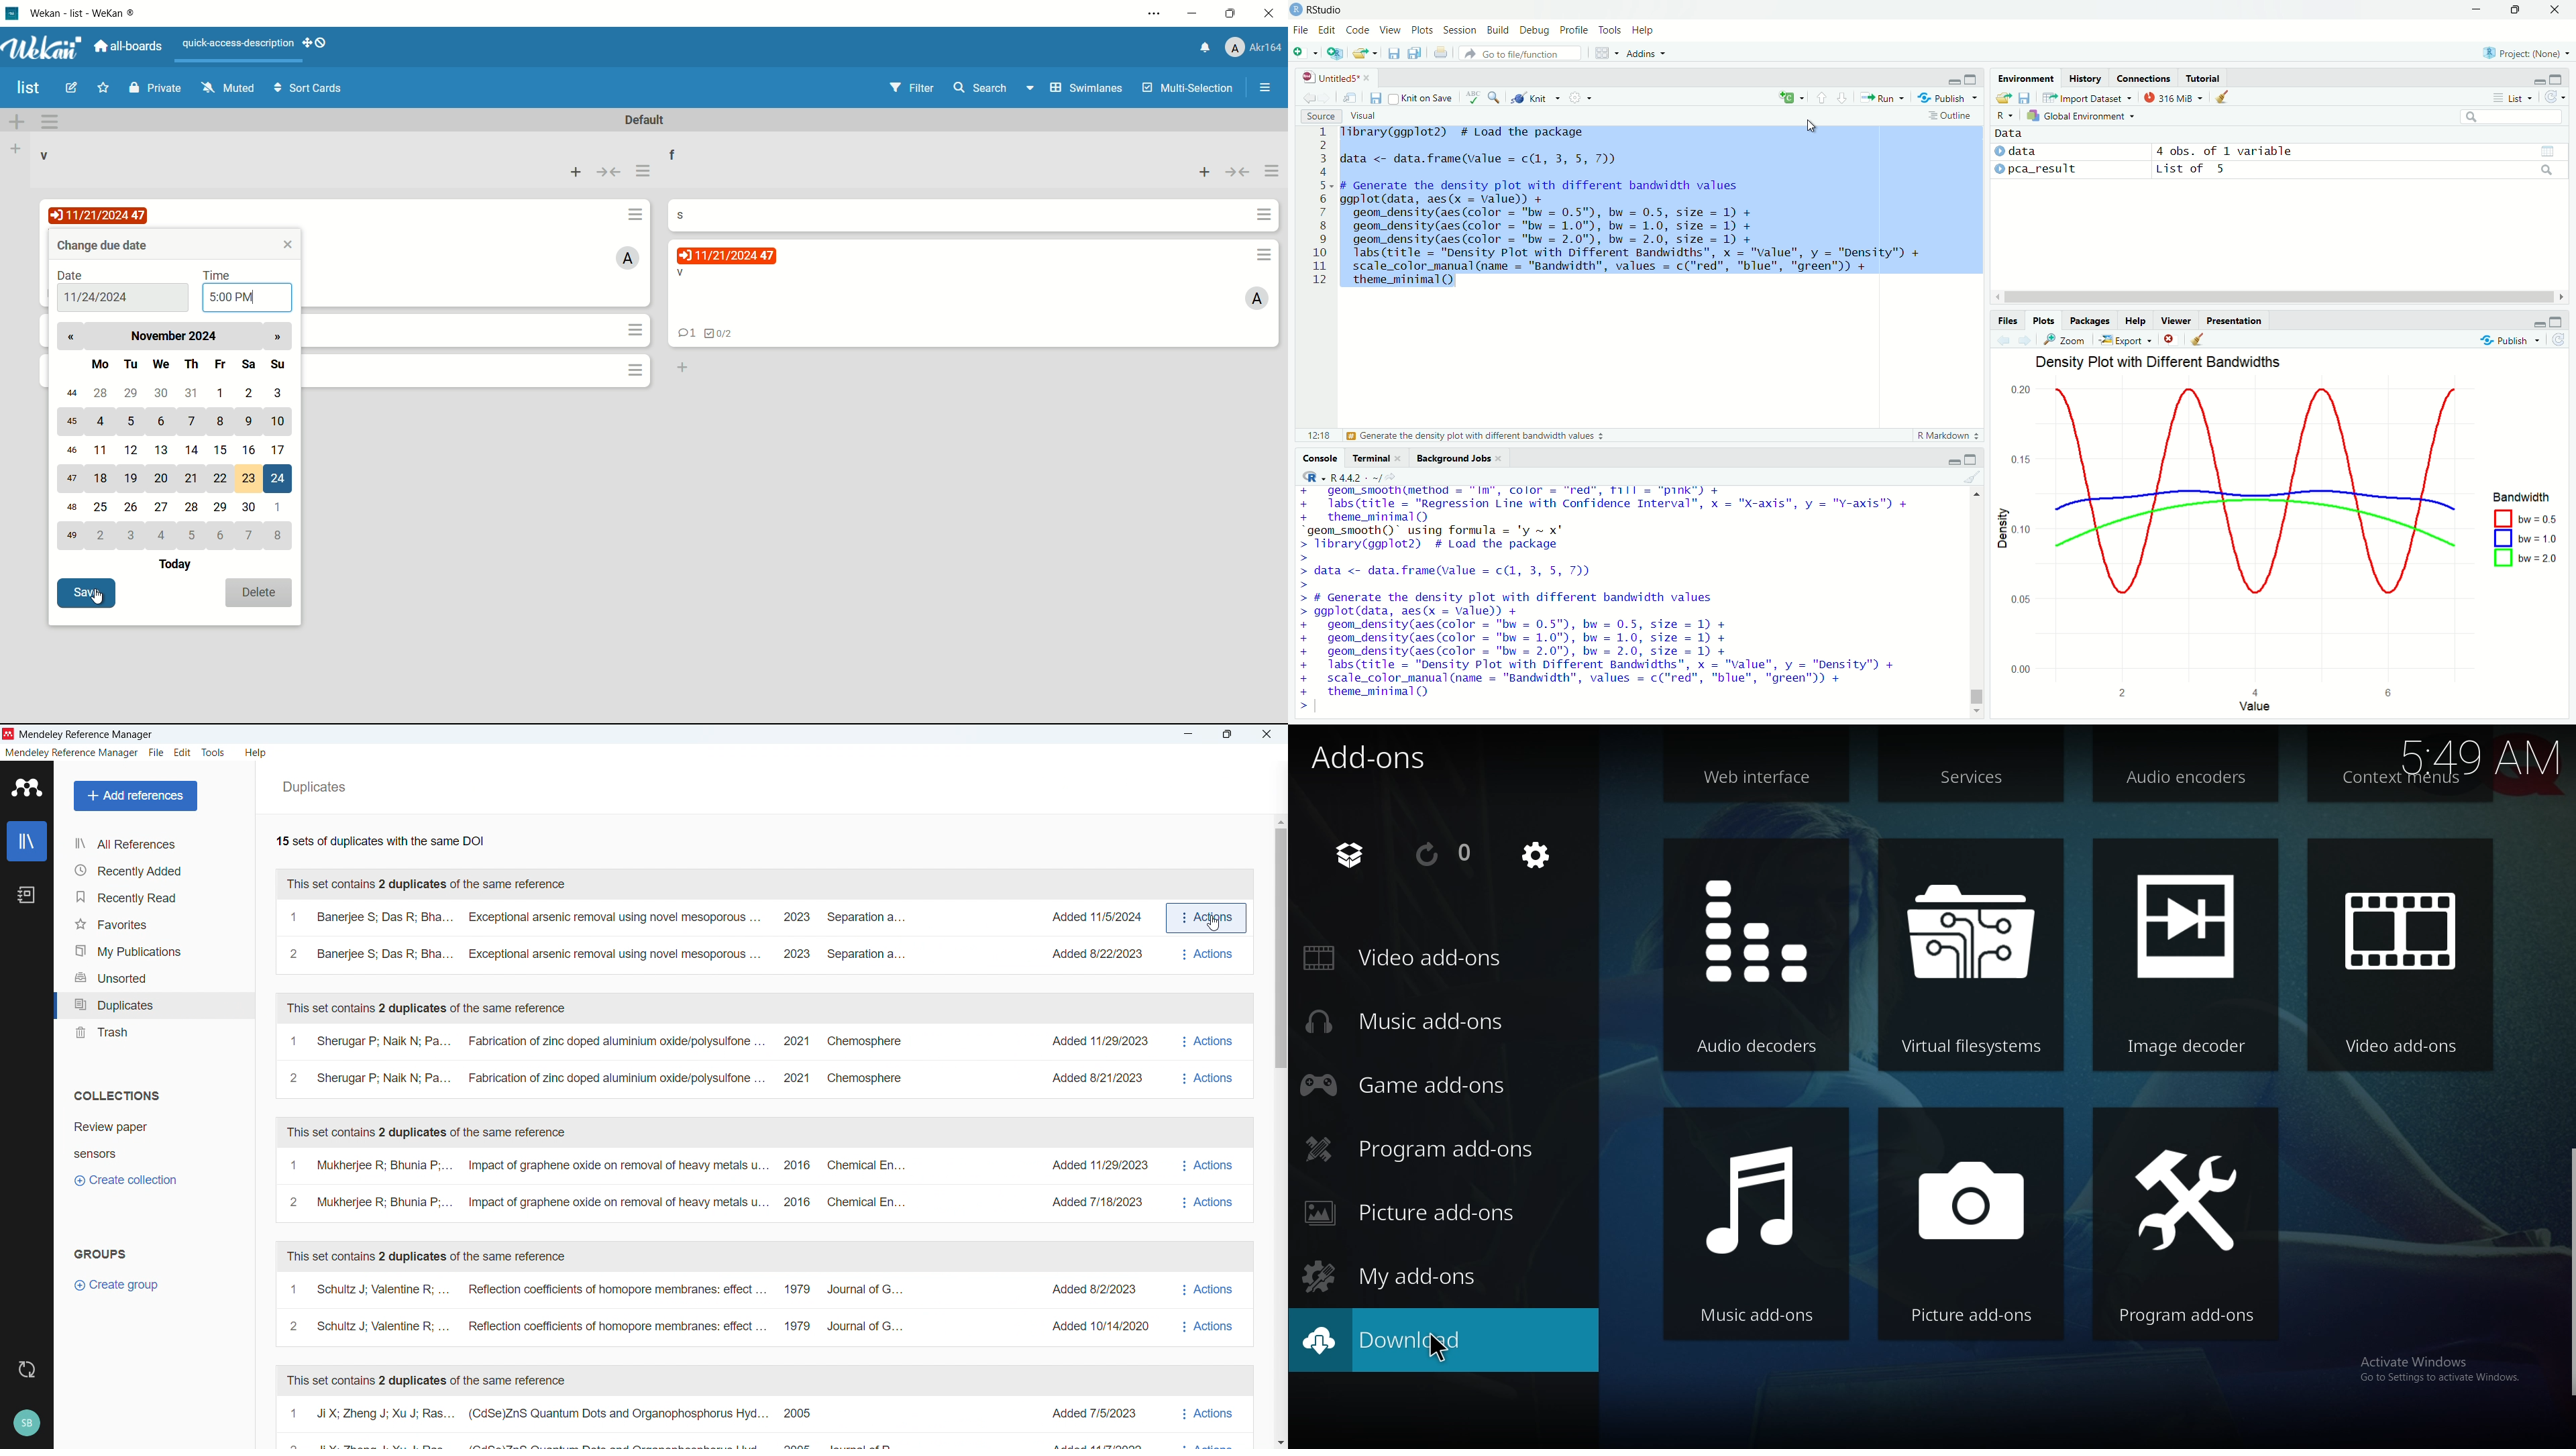  I want to click on Save current document, so click(1393, 54).